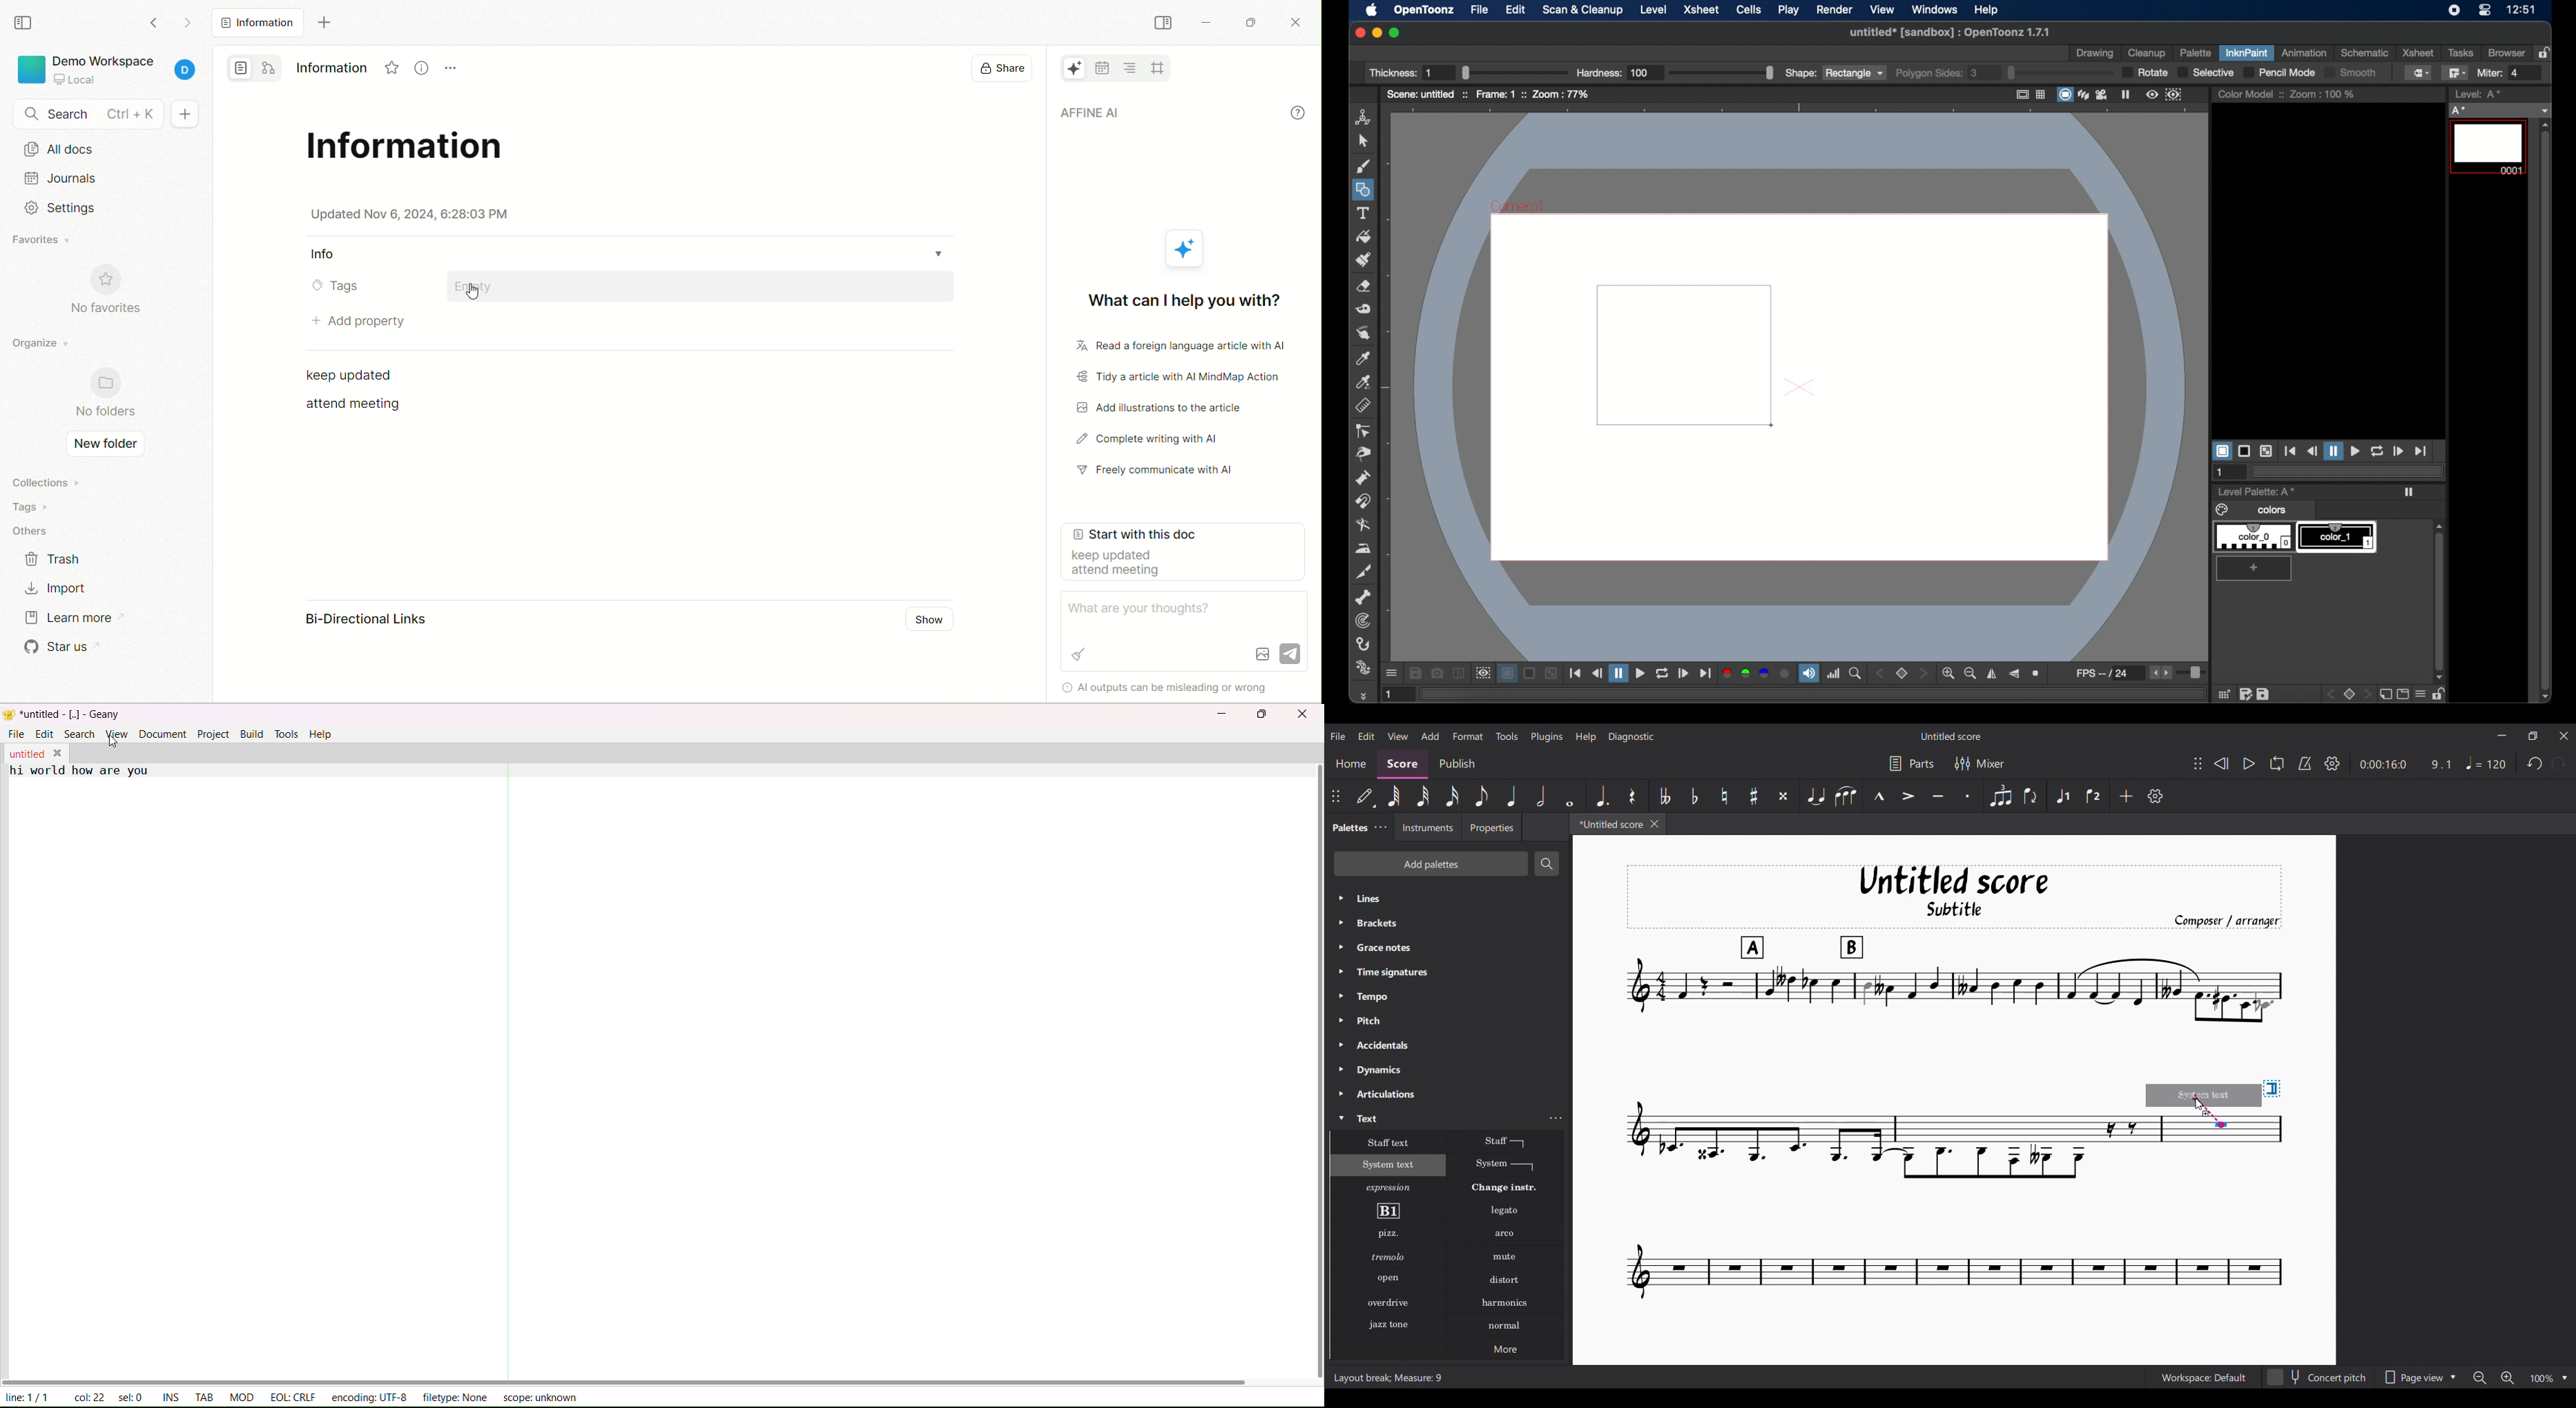  Describe the element at coordinates (1601, 796) in the screenshot. I see `Augmentation dot` at that location.